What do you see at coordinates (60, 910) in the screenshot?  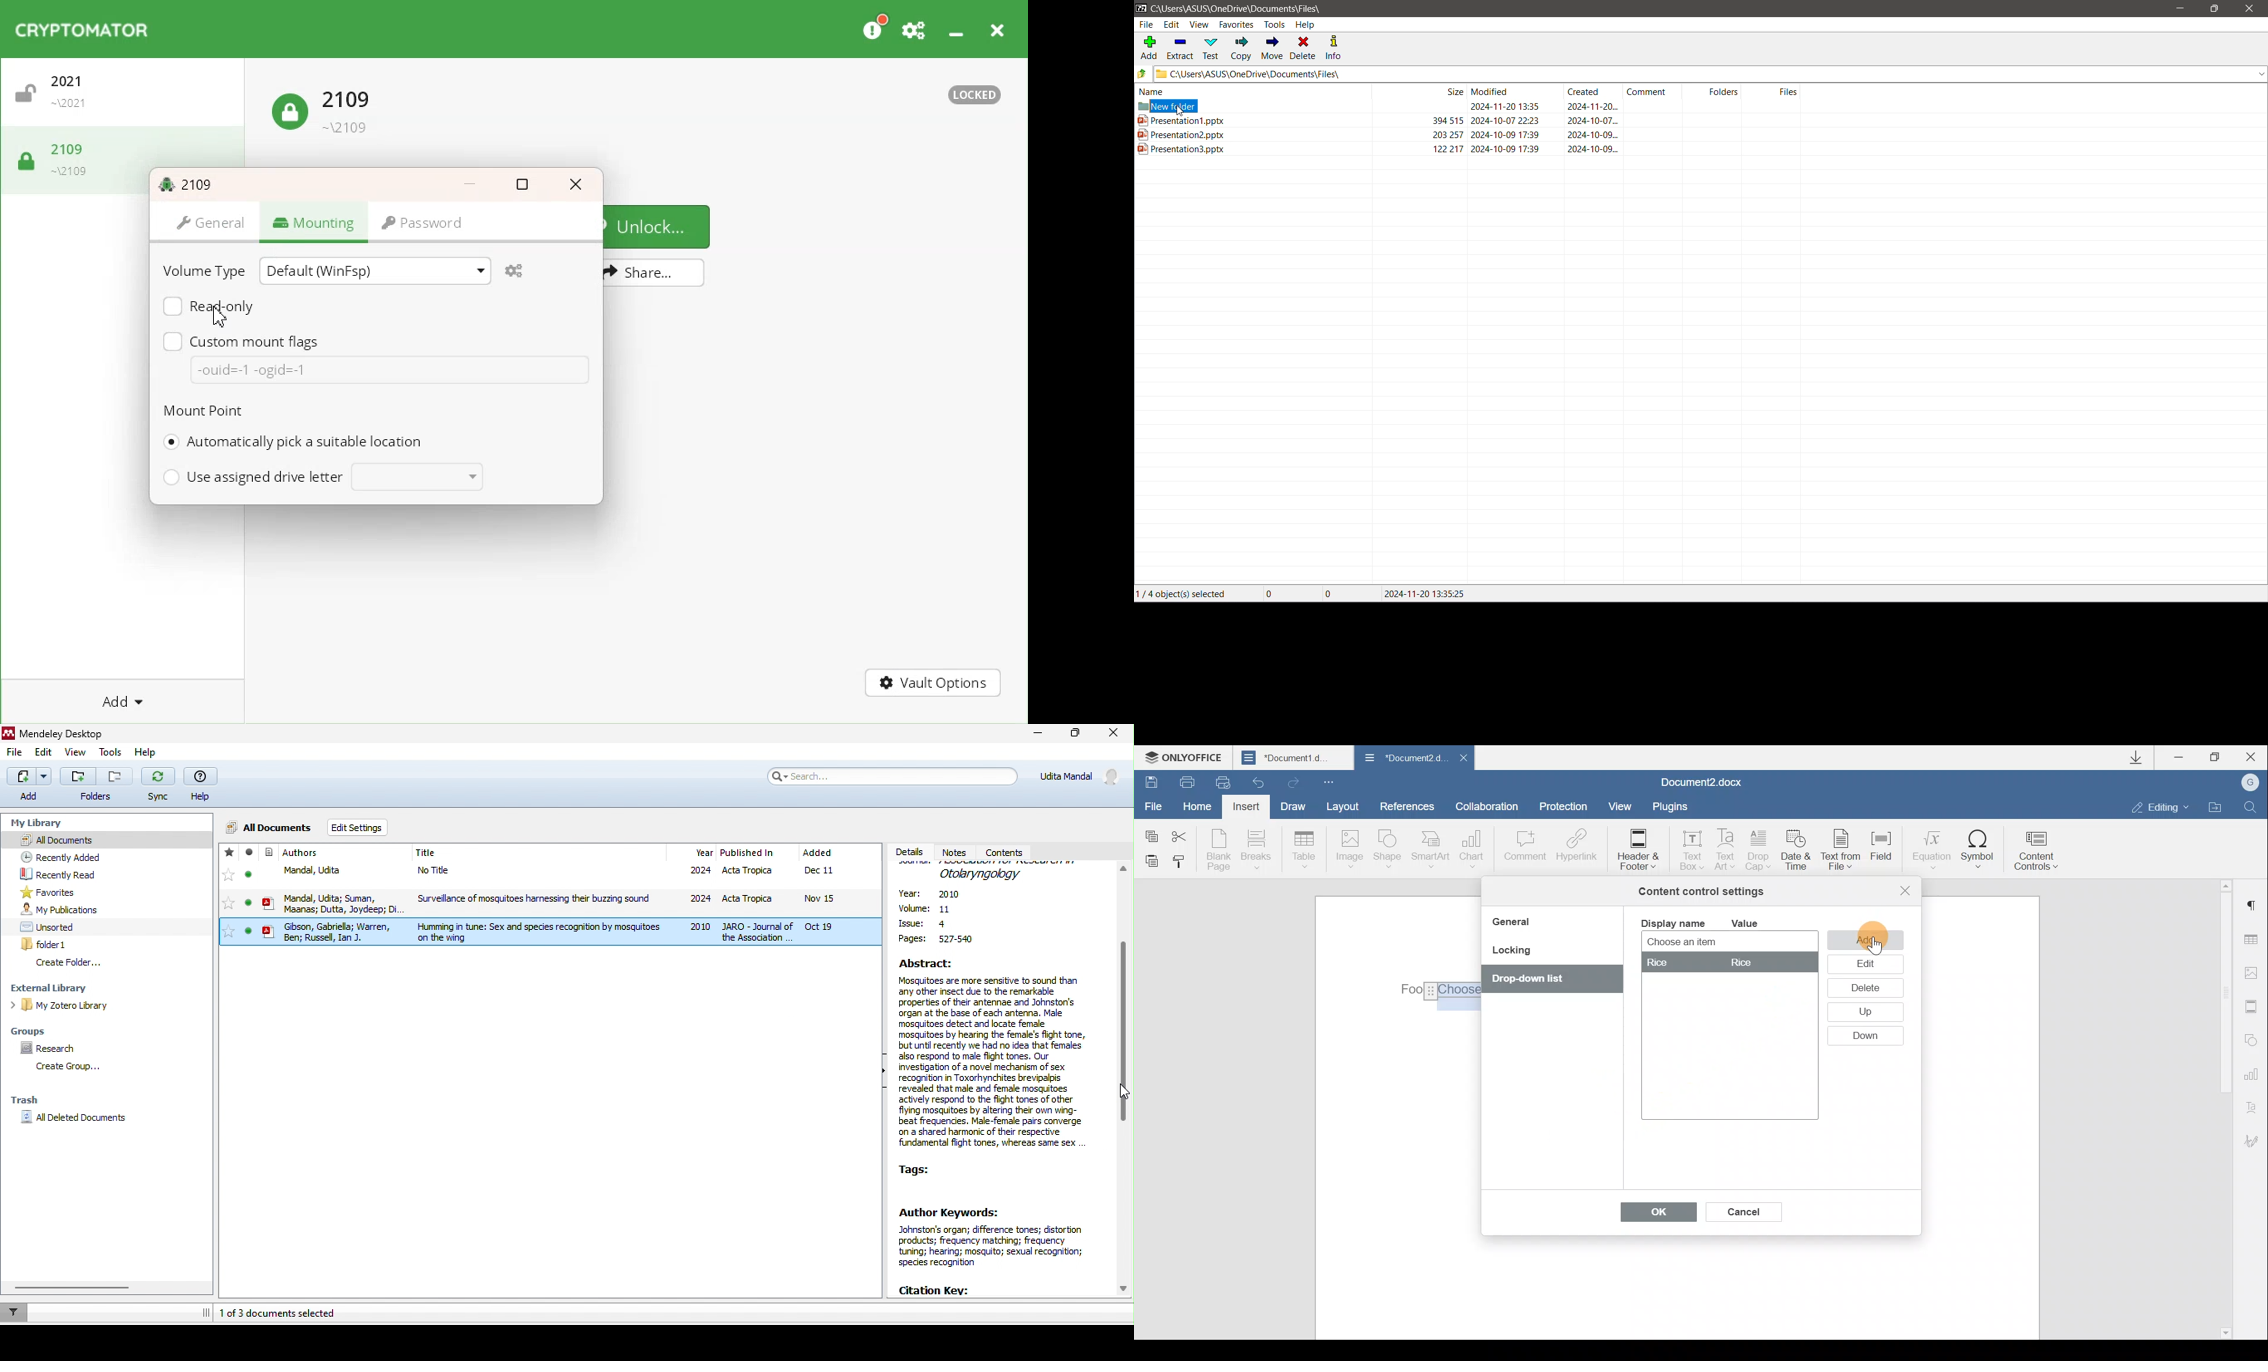 I see `my publication` at bounding box center [60, 910].